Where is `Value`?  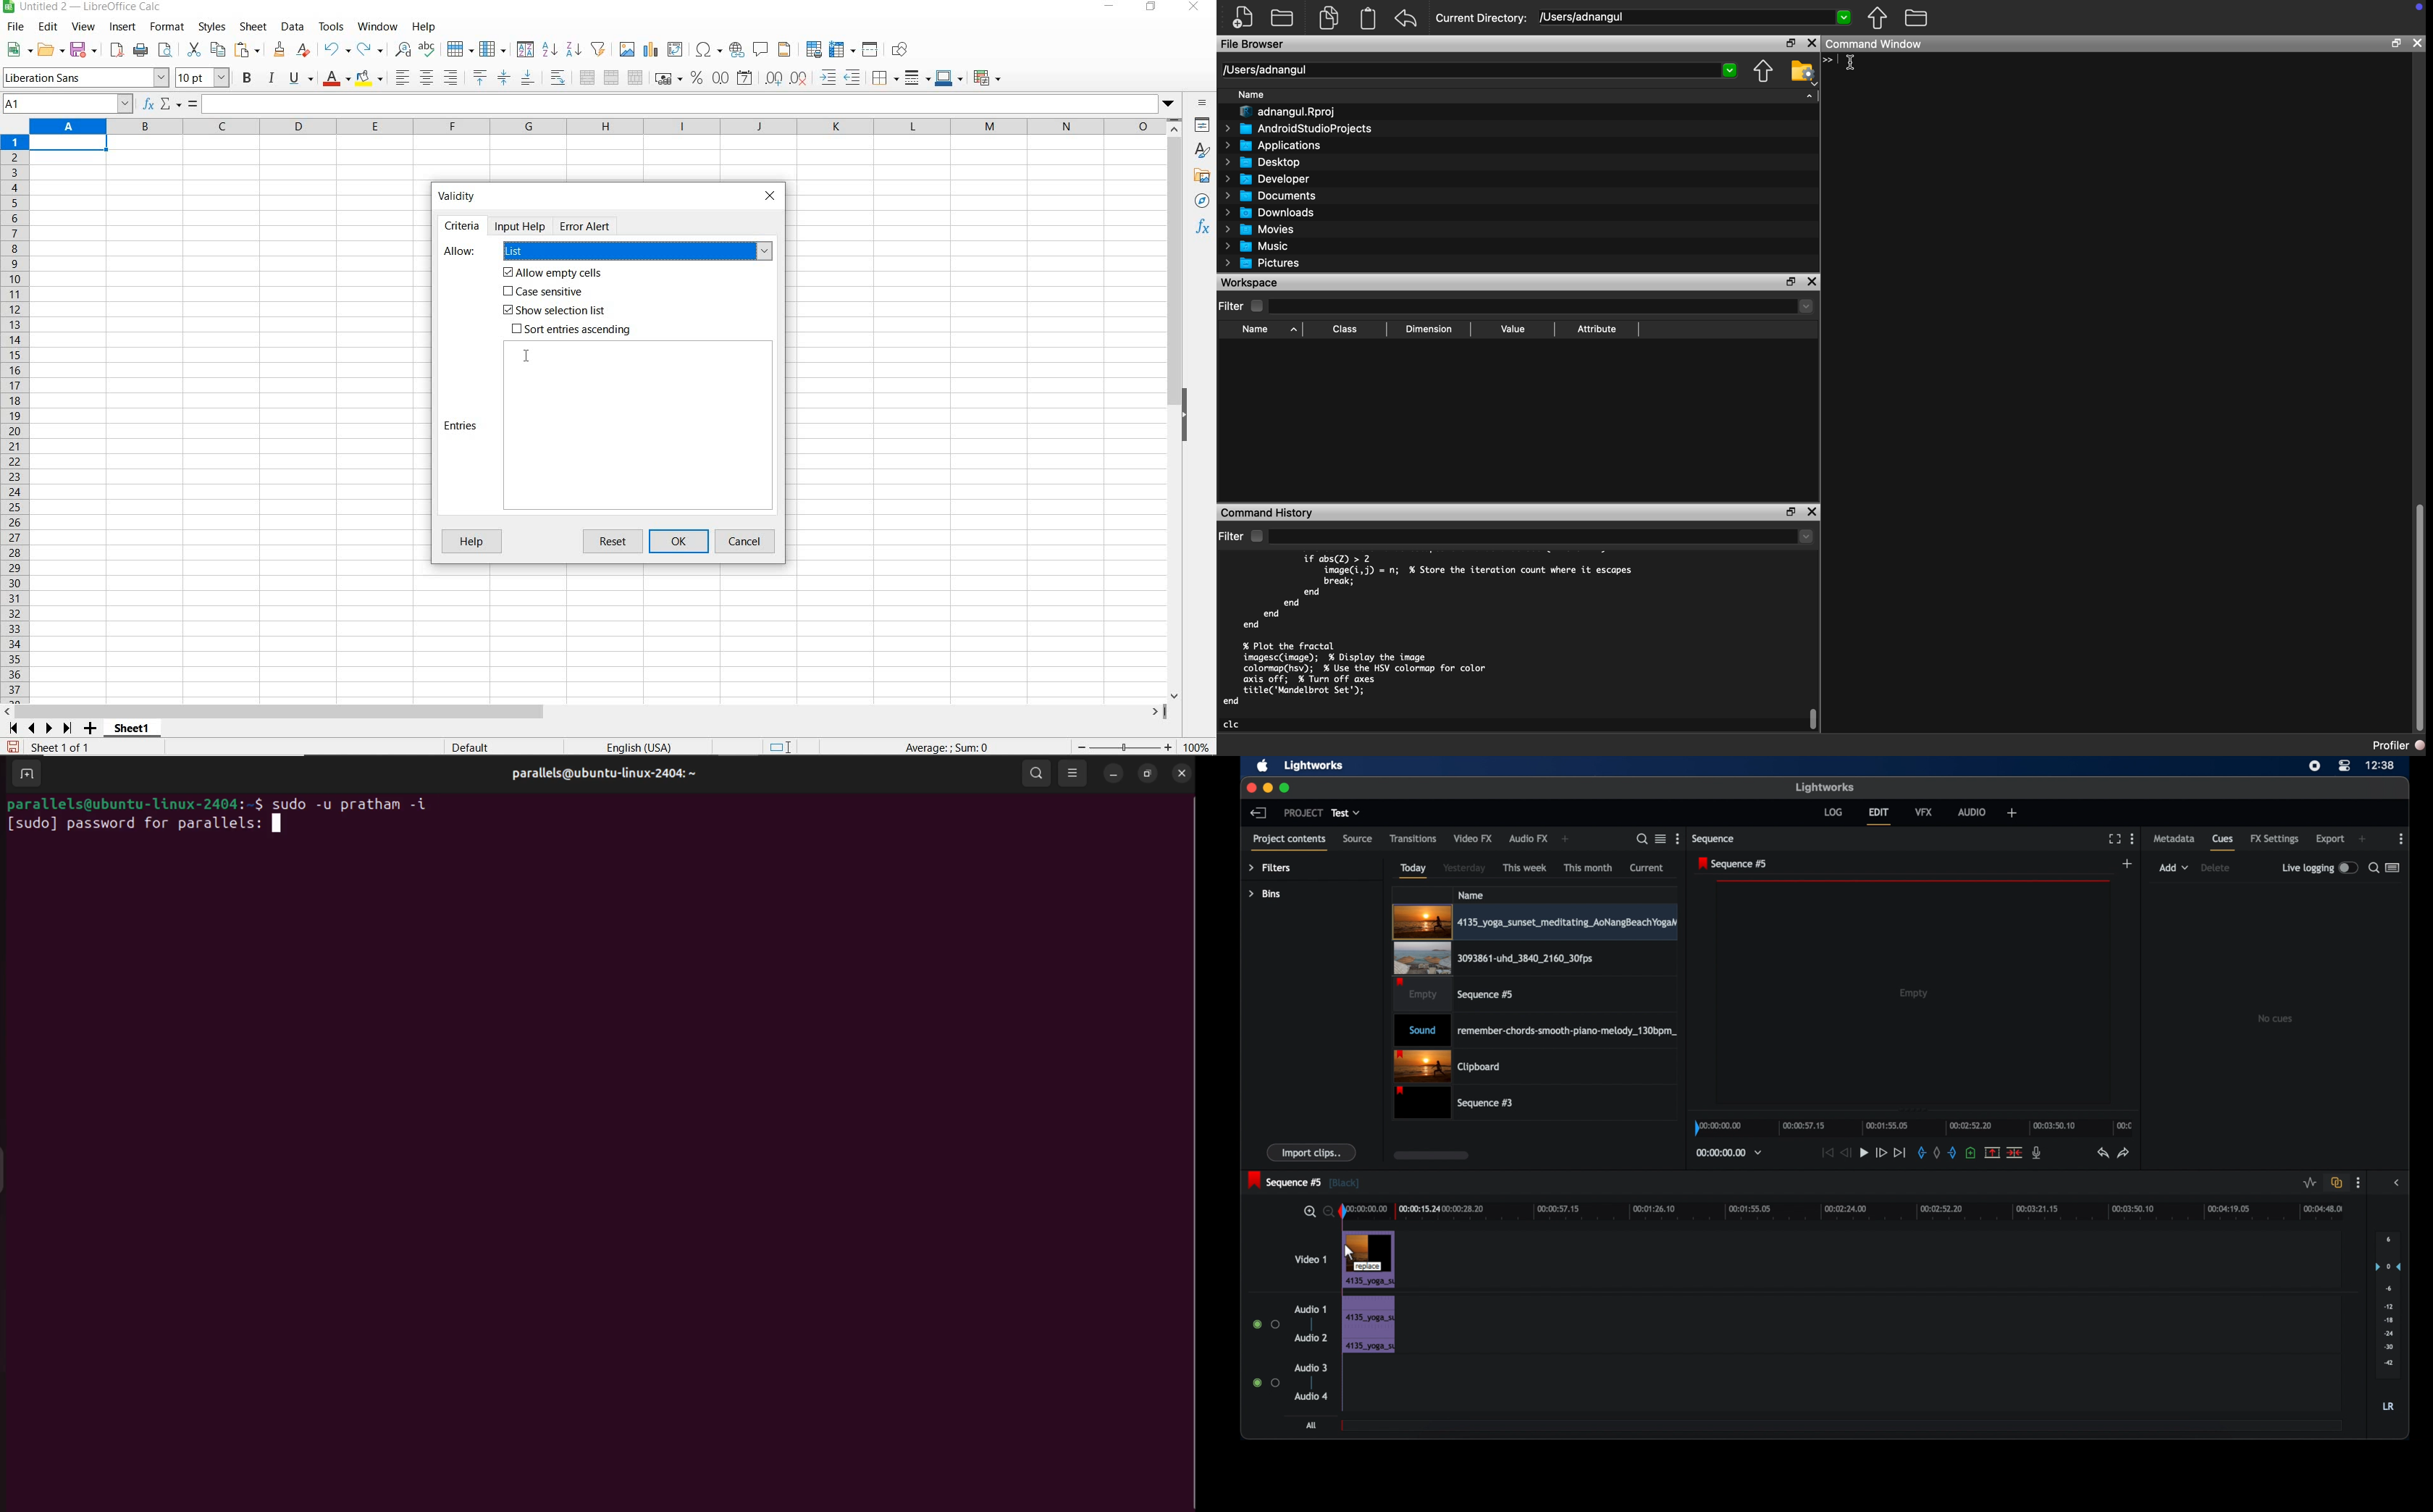
Value is located at coordinates (1513, 329).